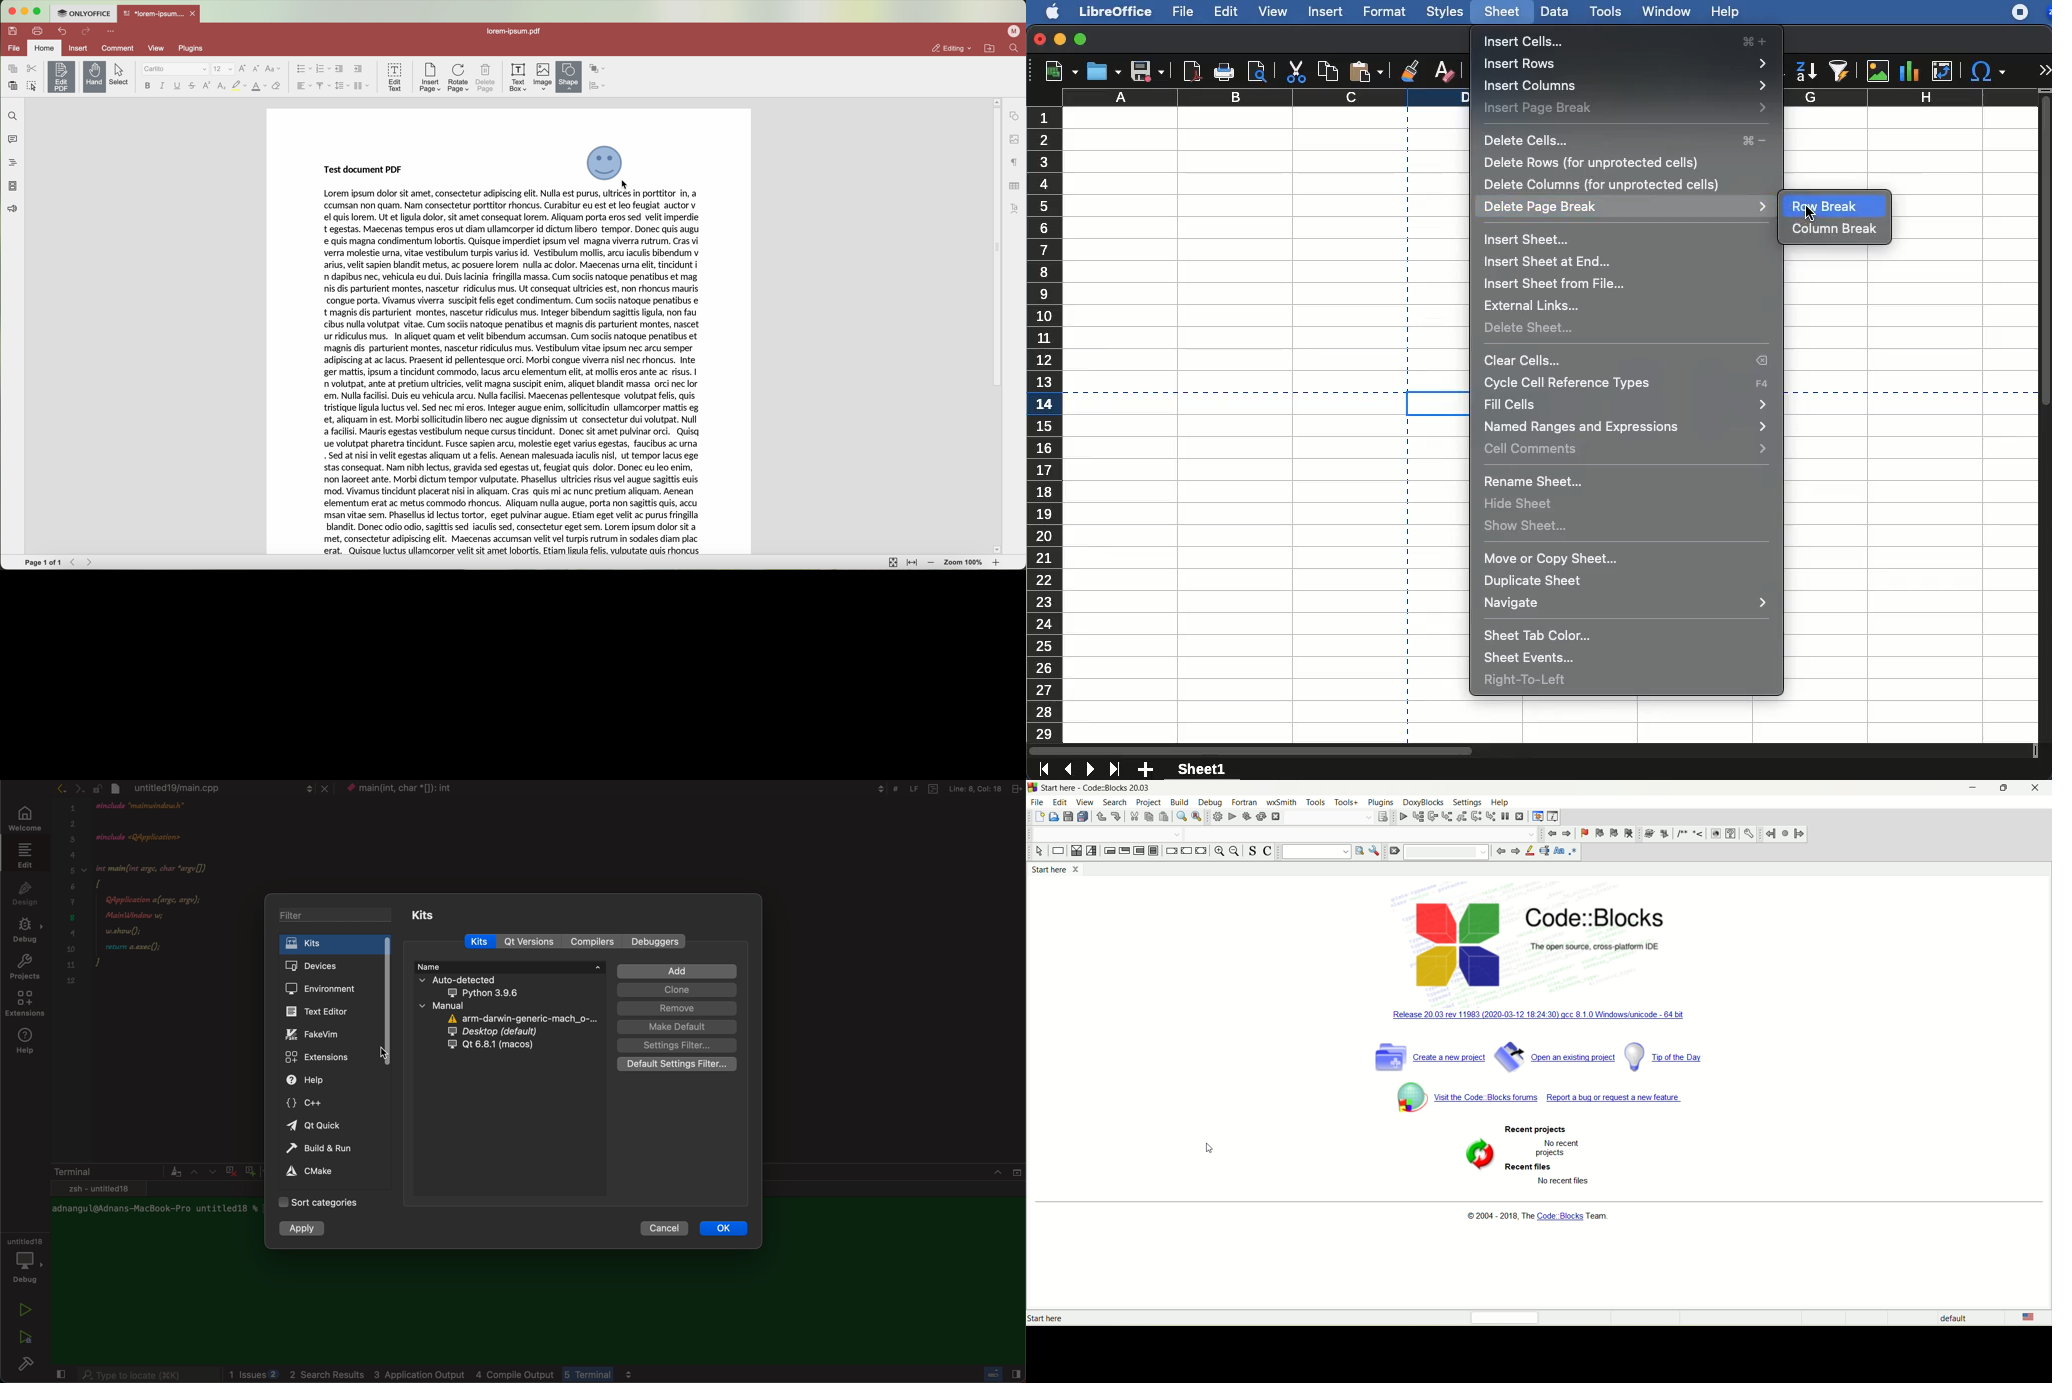  I want to click on decrement font size, so click(256, 69).